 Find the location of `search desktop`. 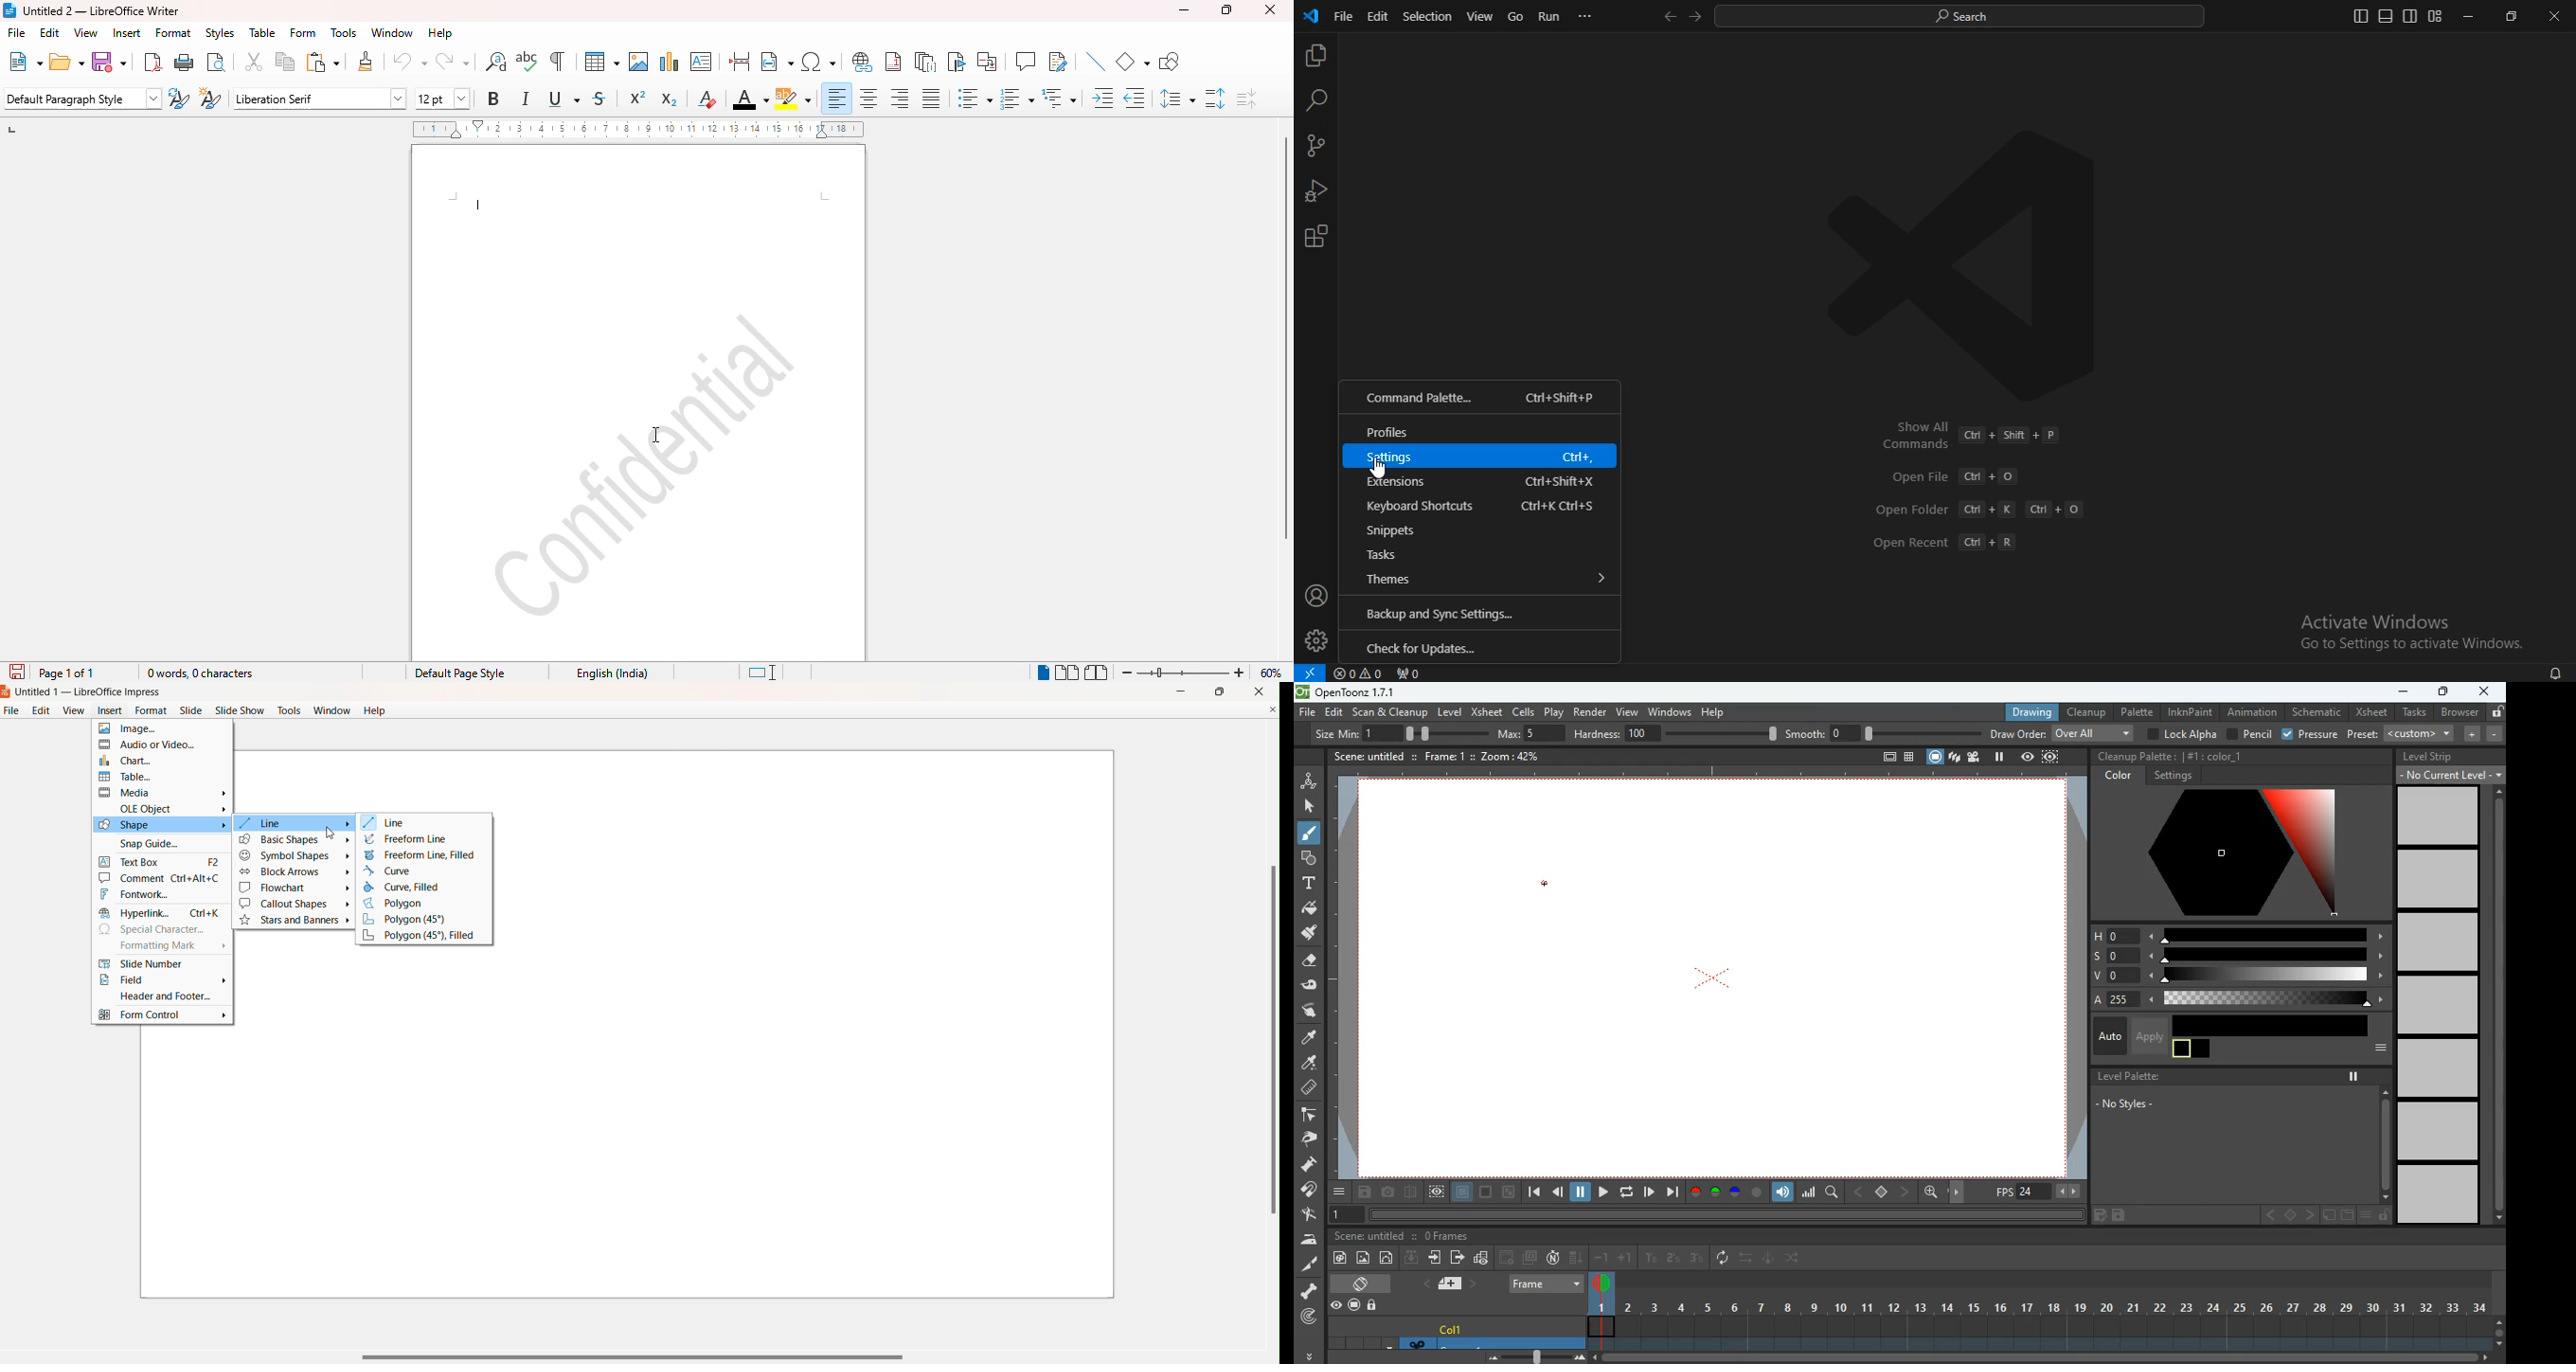

search desktop is located at coordinates (1965, 17).